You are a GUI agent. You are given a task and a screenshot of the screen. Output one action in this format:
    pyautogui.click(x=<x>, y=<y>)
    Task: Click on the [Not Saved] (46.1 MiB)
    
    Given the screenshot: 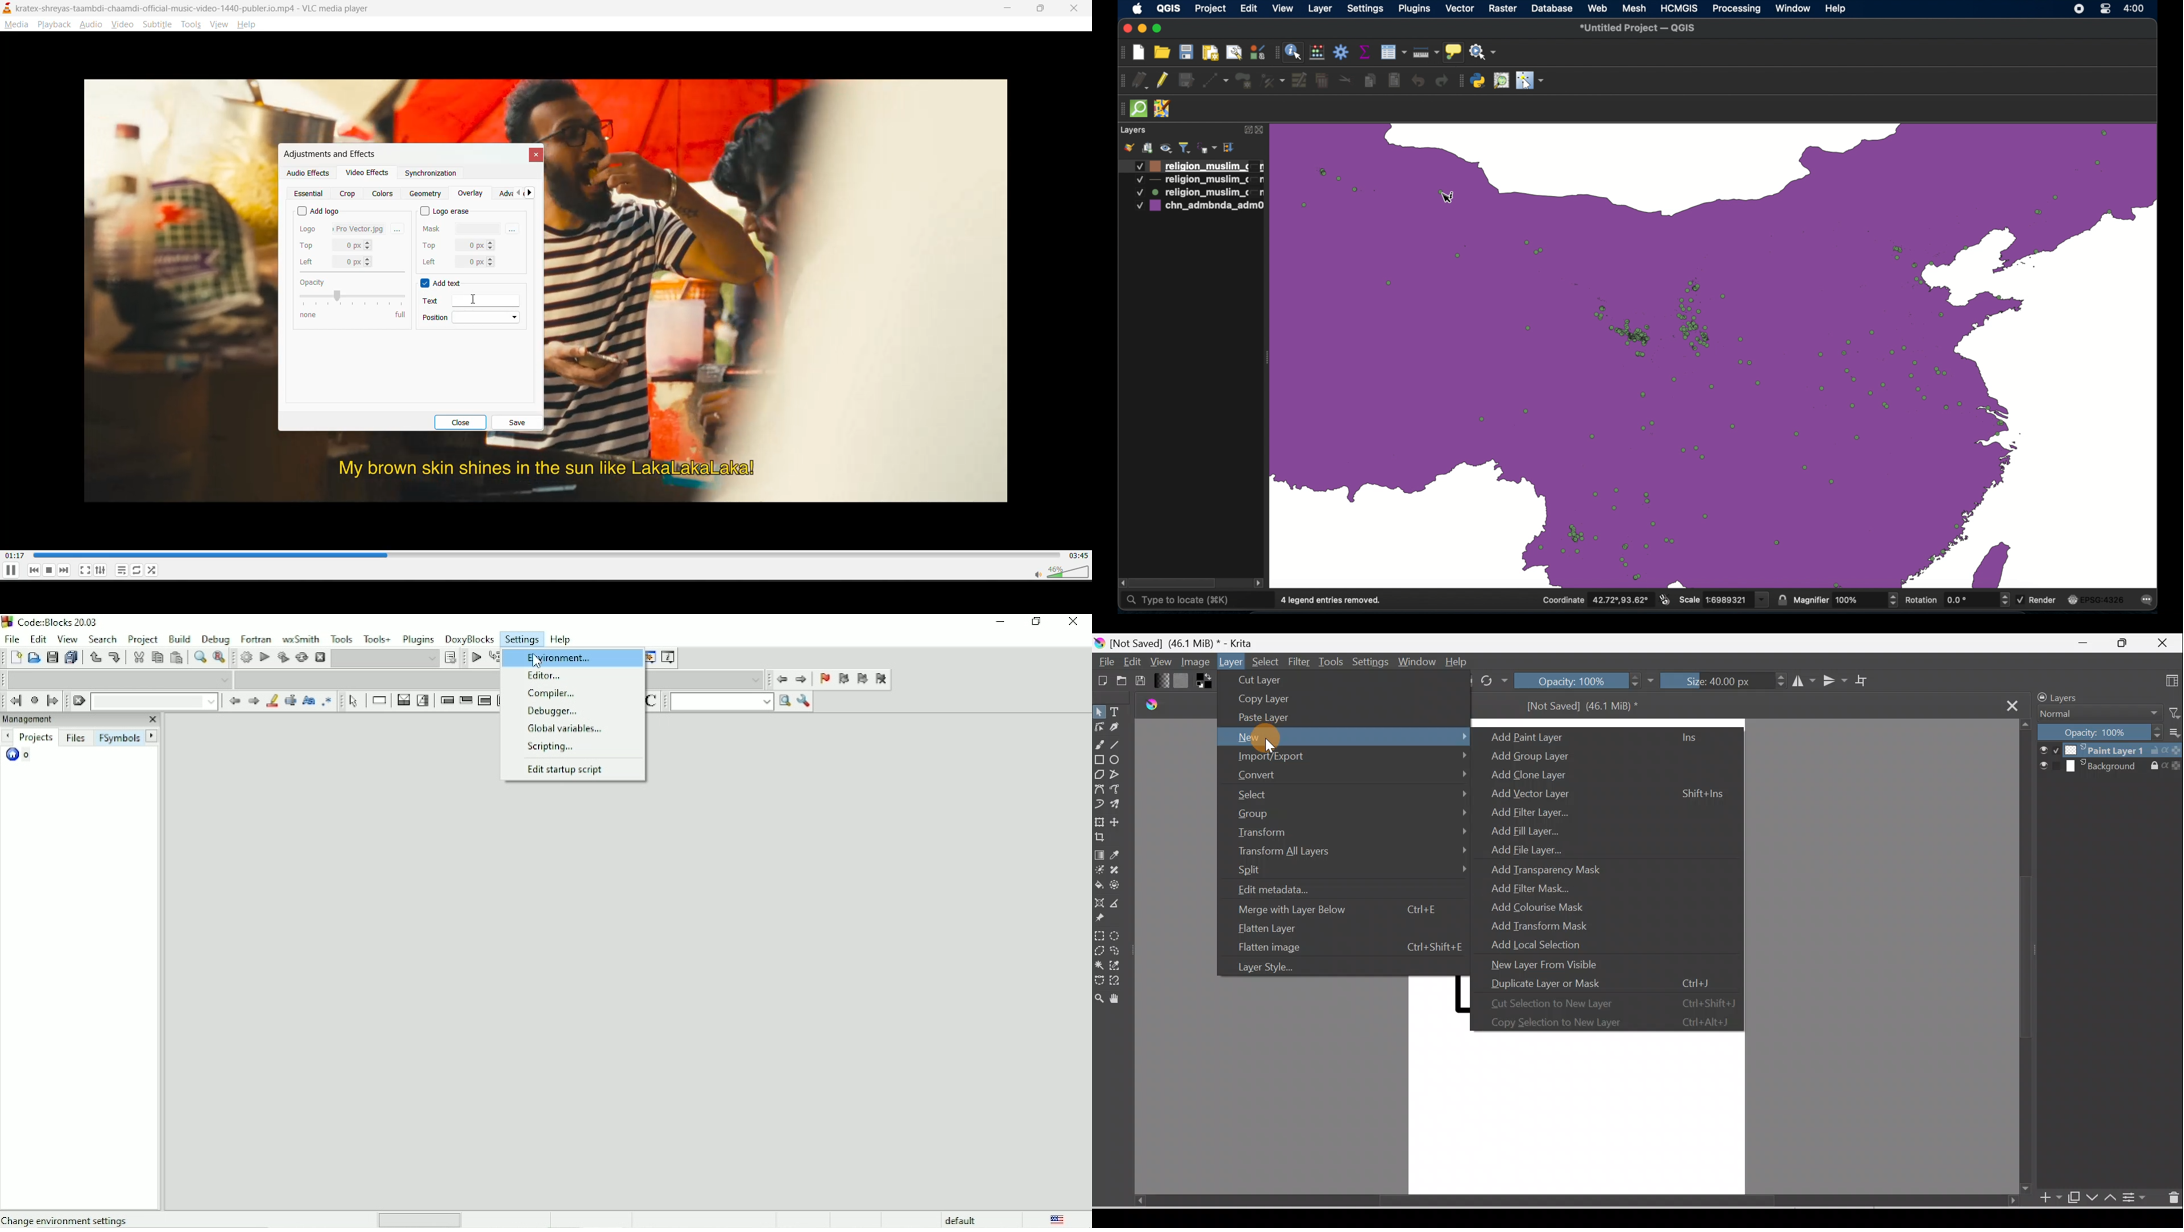 What is the action you would take?
    pyautogui.click(x=1587, y=709)
    